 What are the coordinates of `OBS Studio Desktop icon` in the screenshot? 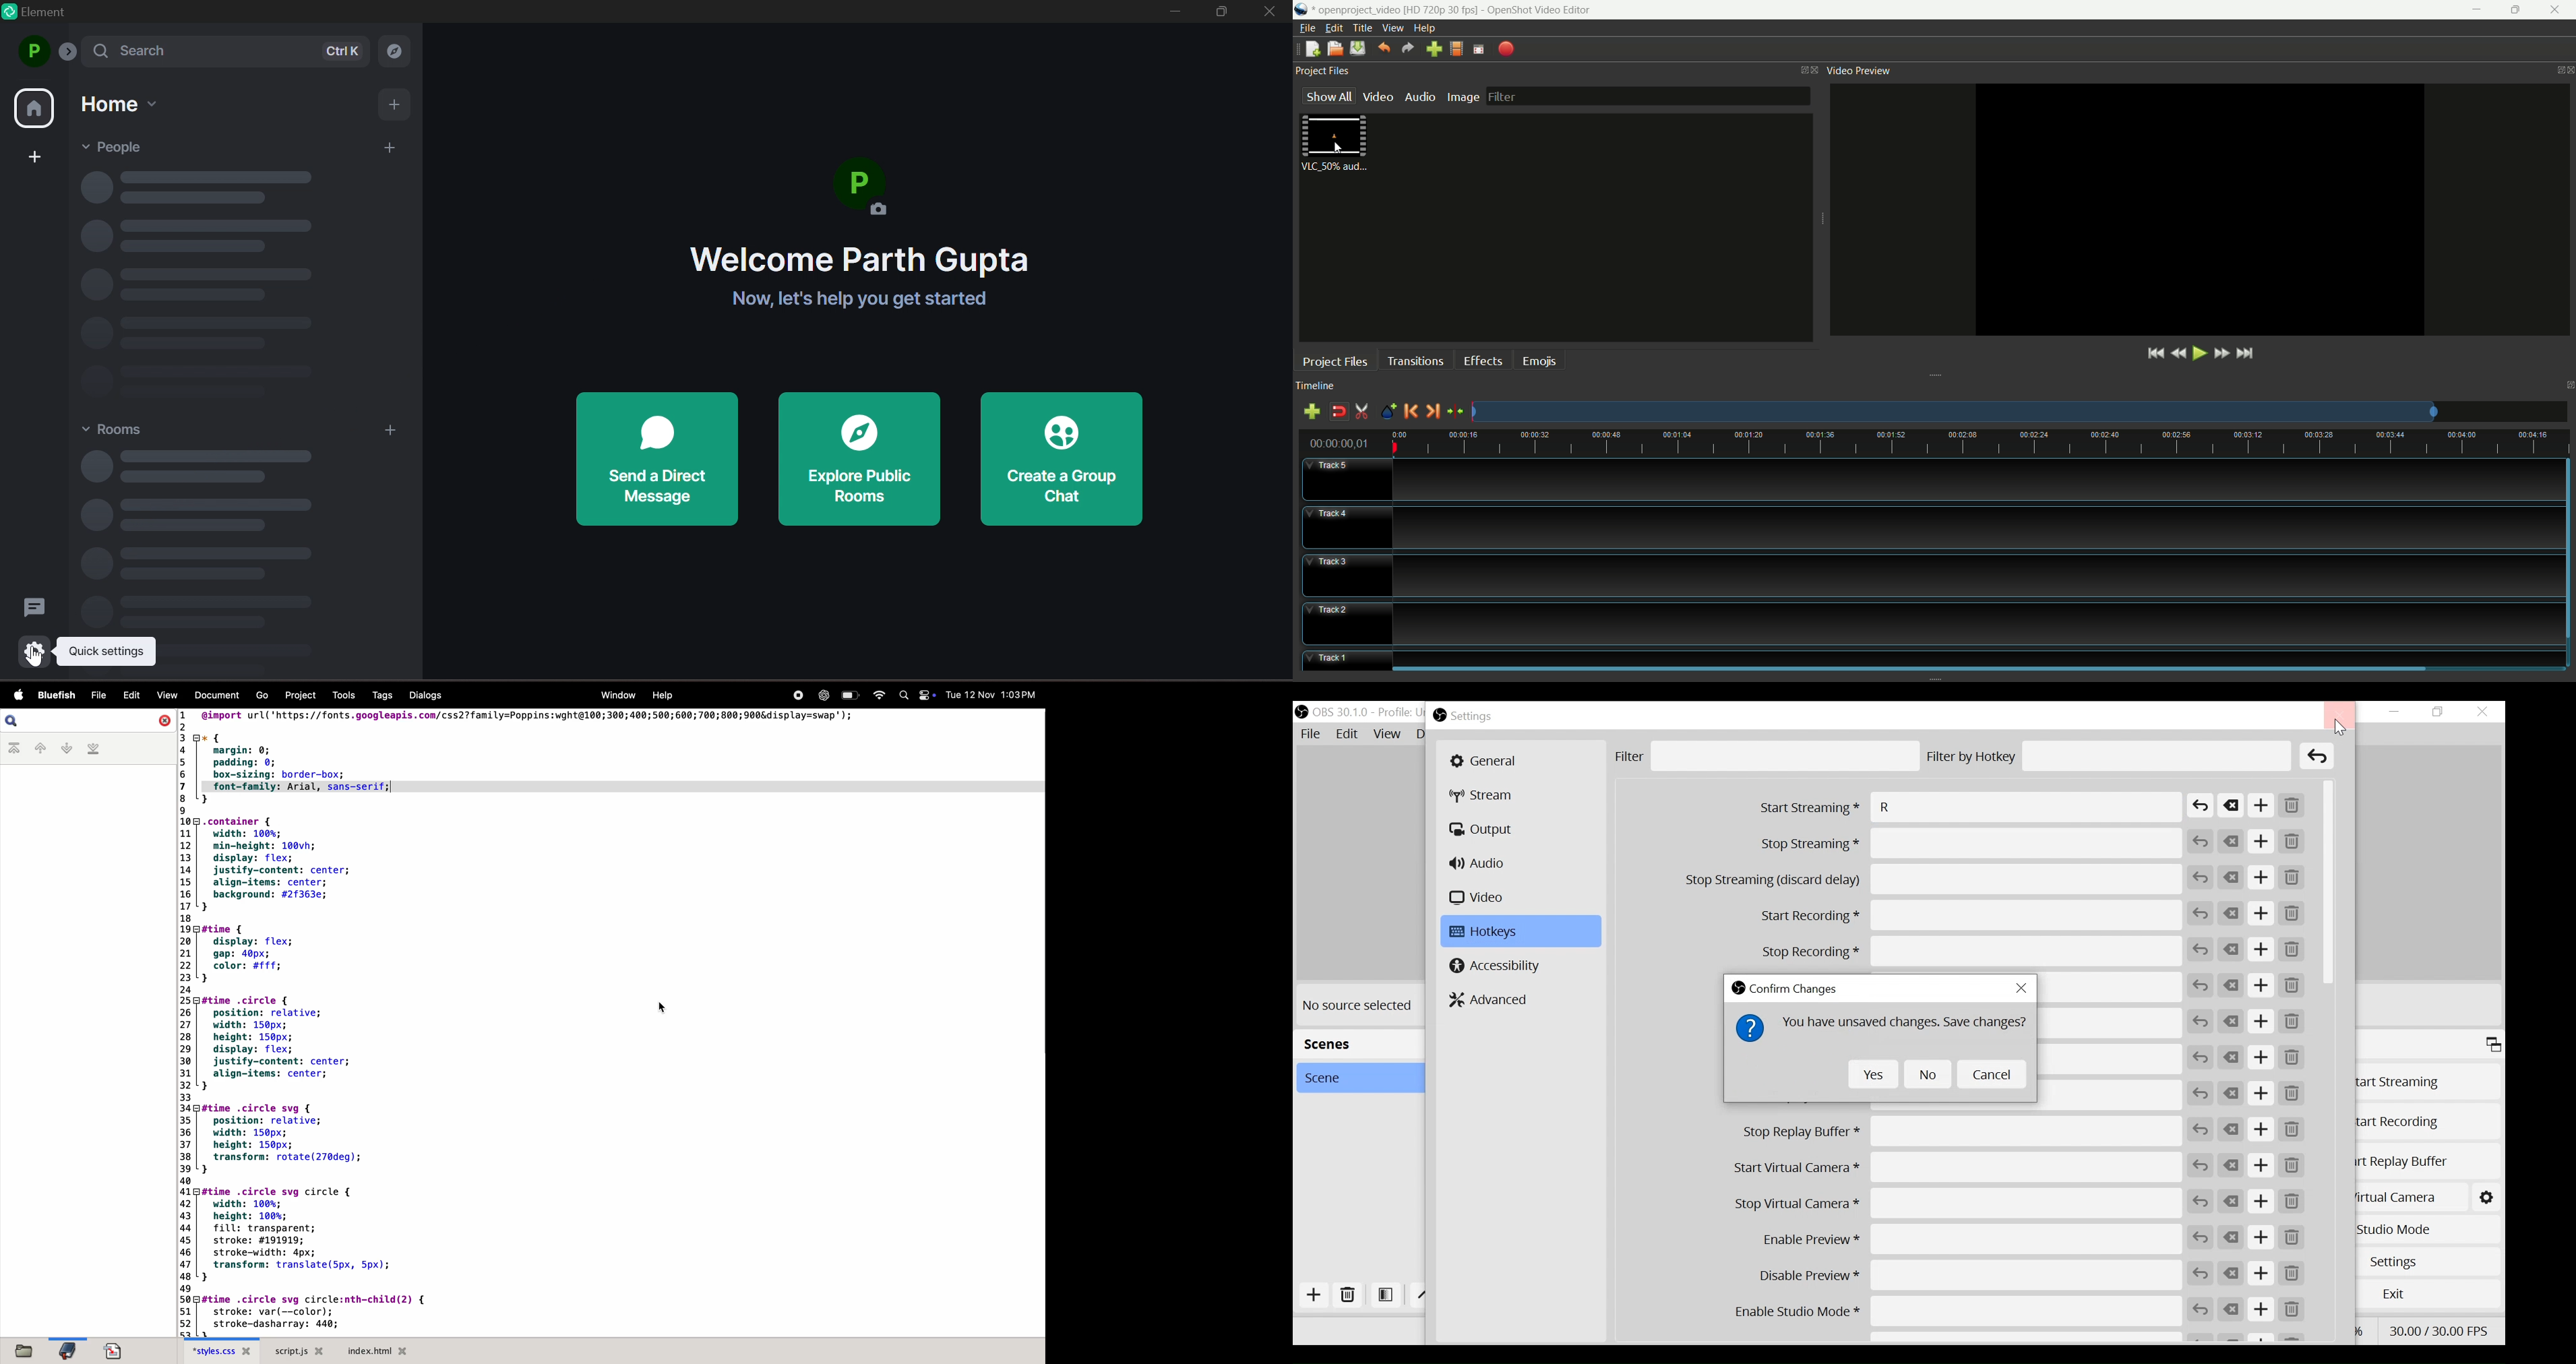 It's located at (1441, 715).